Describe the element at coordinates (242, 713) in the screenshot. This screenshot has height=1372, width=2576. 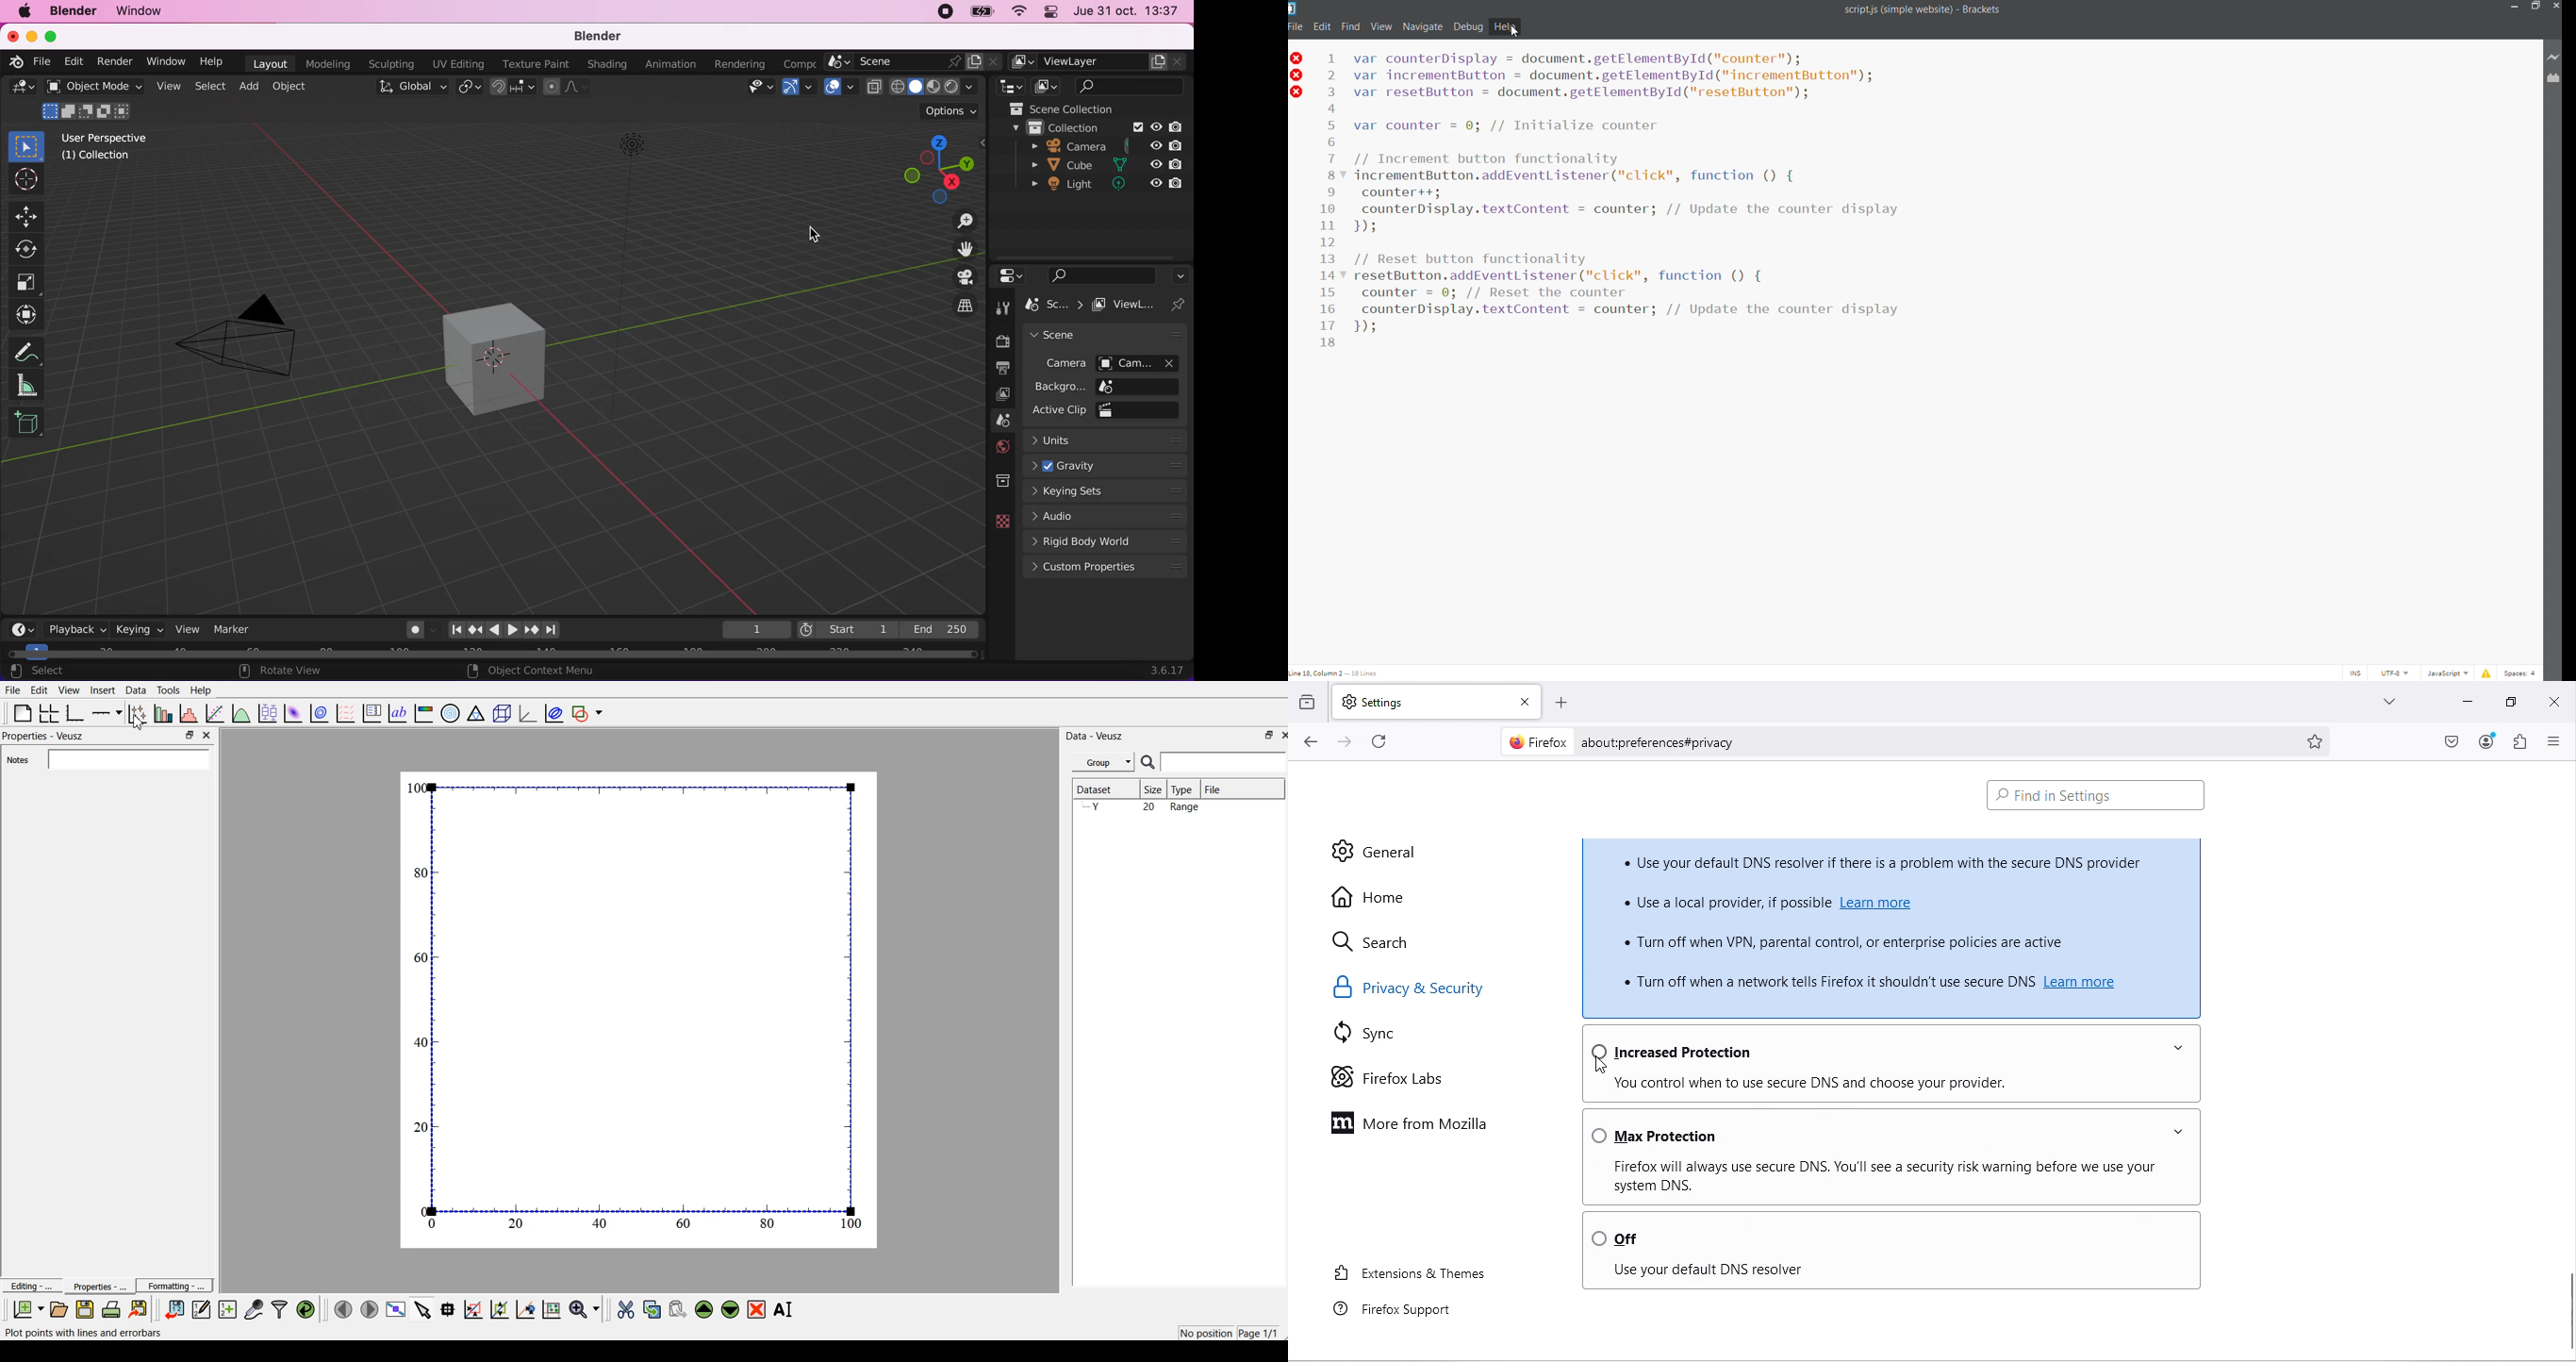
I see `plot a function` at that location.